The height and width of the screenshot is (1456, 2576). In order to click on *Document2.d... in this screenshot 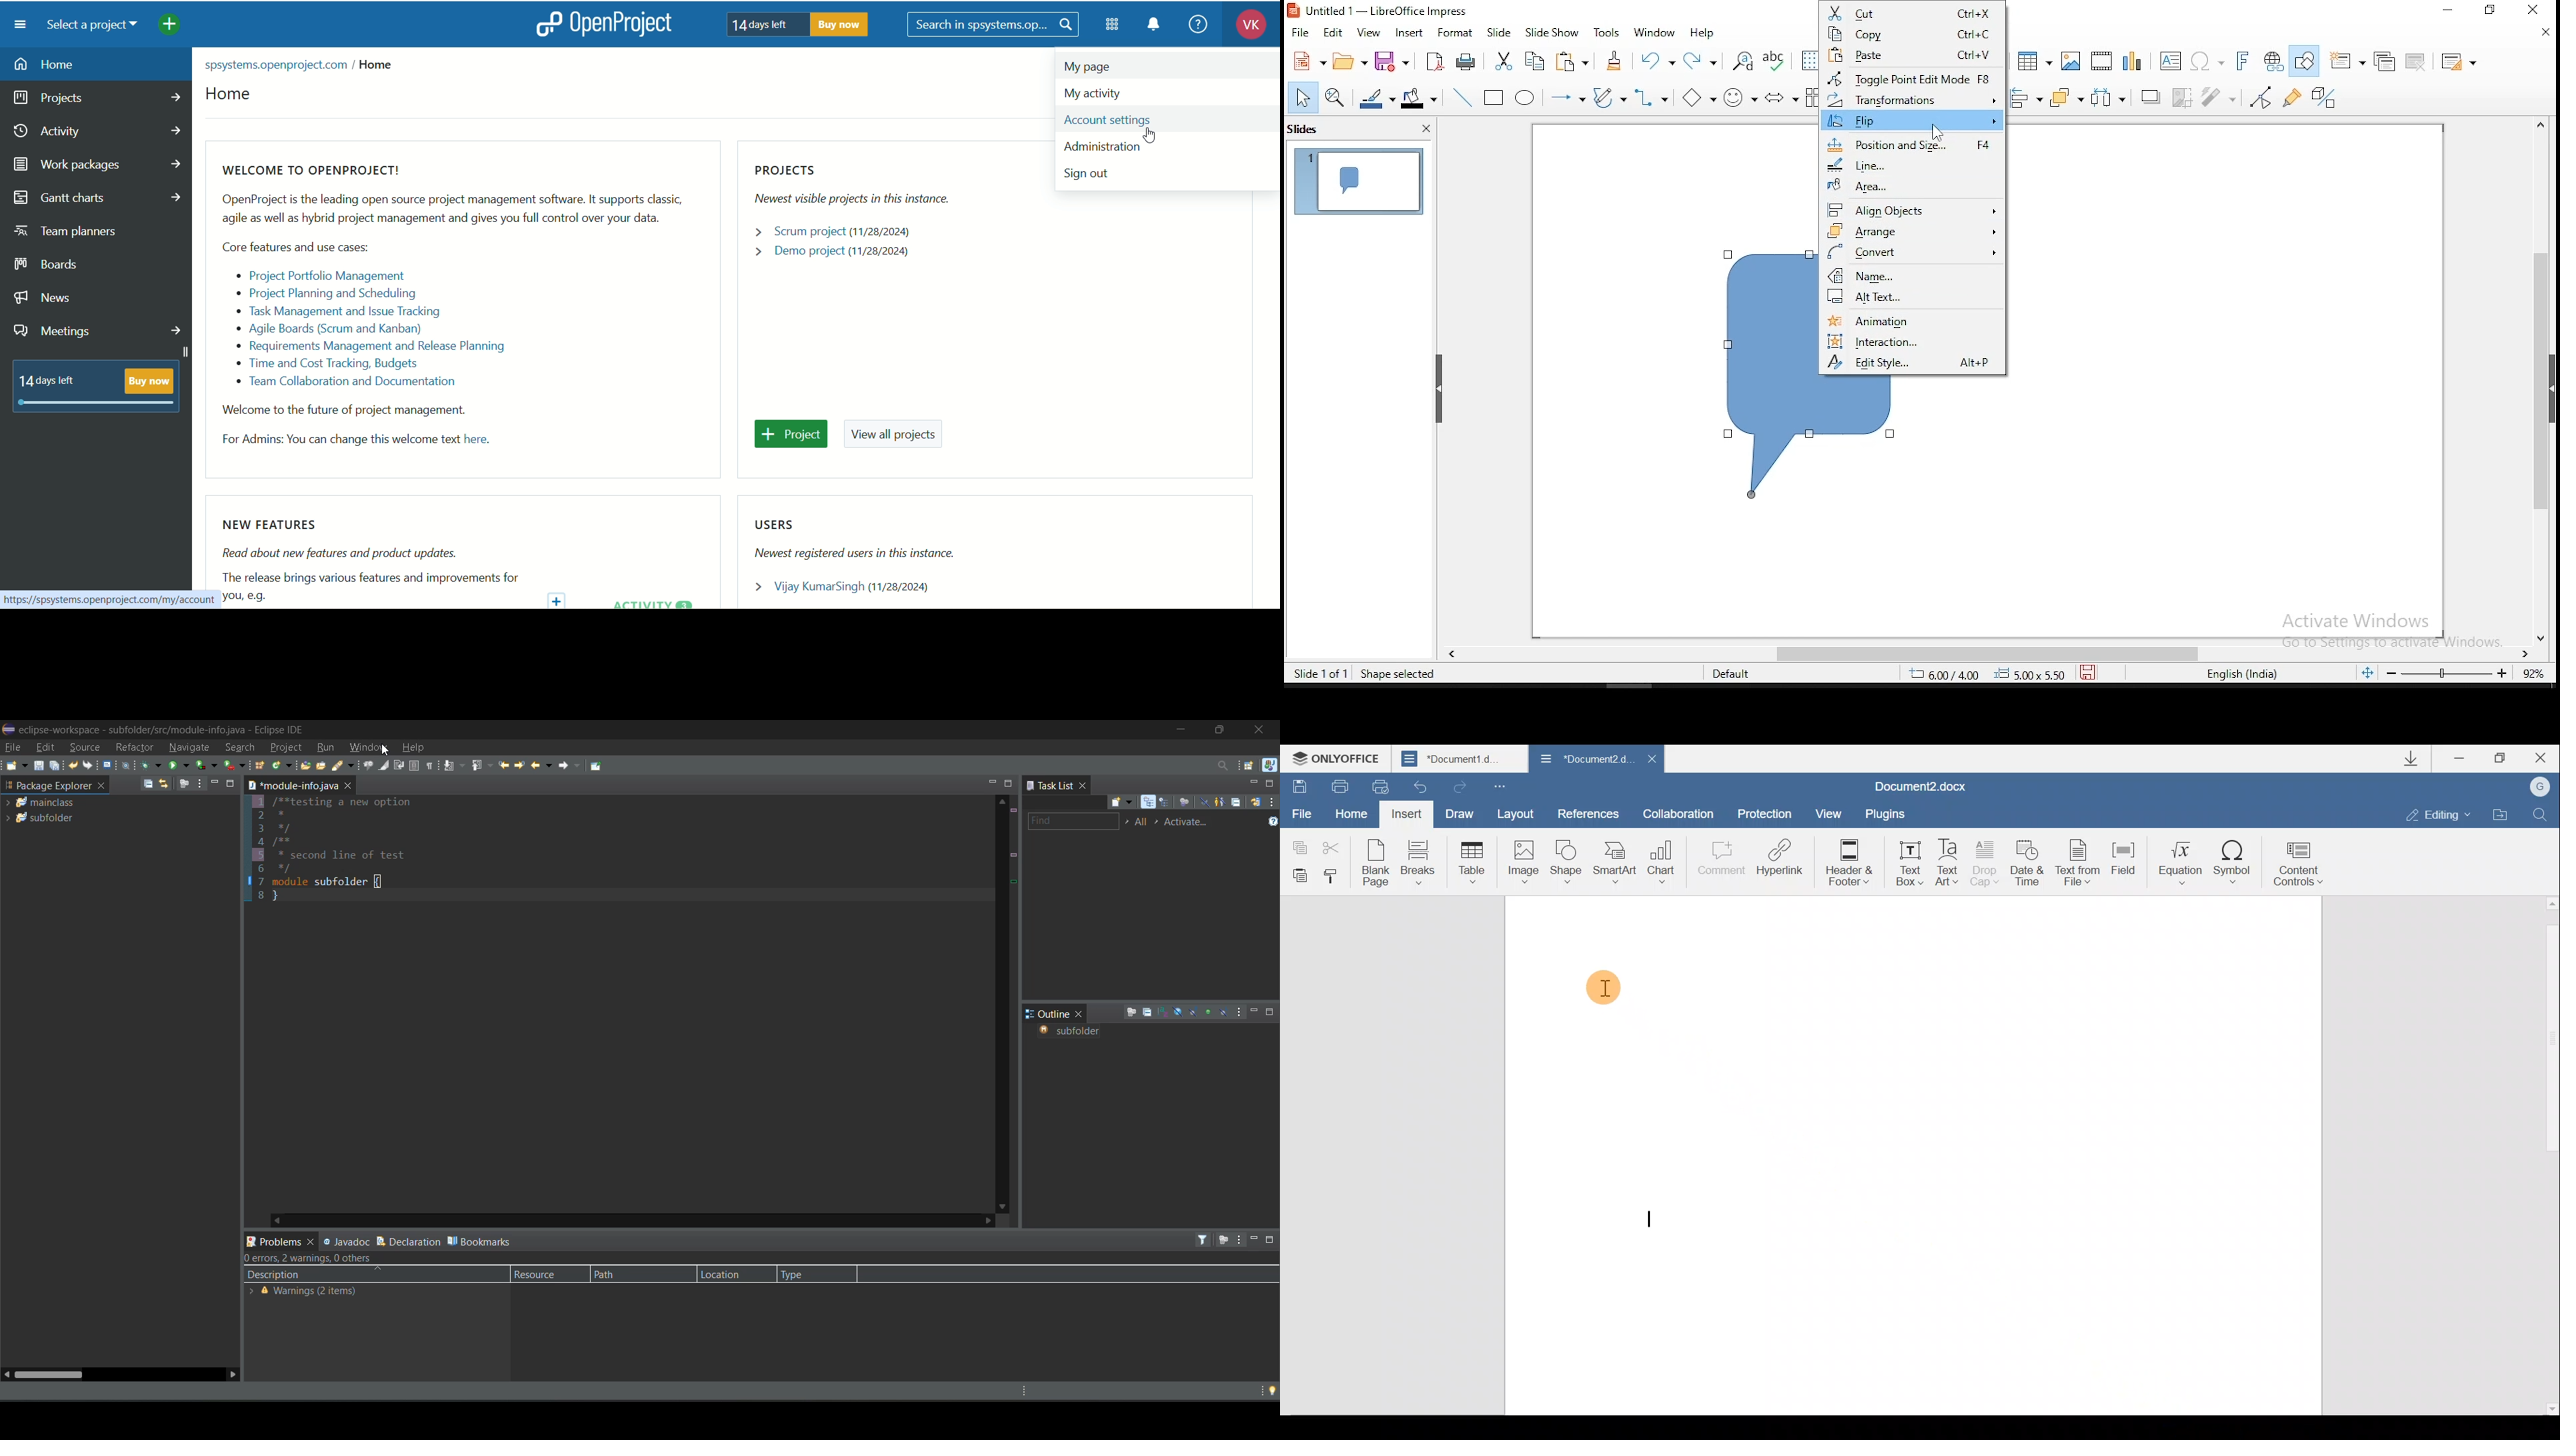, I will do `click(1583, 759)`.